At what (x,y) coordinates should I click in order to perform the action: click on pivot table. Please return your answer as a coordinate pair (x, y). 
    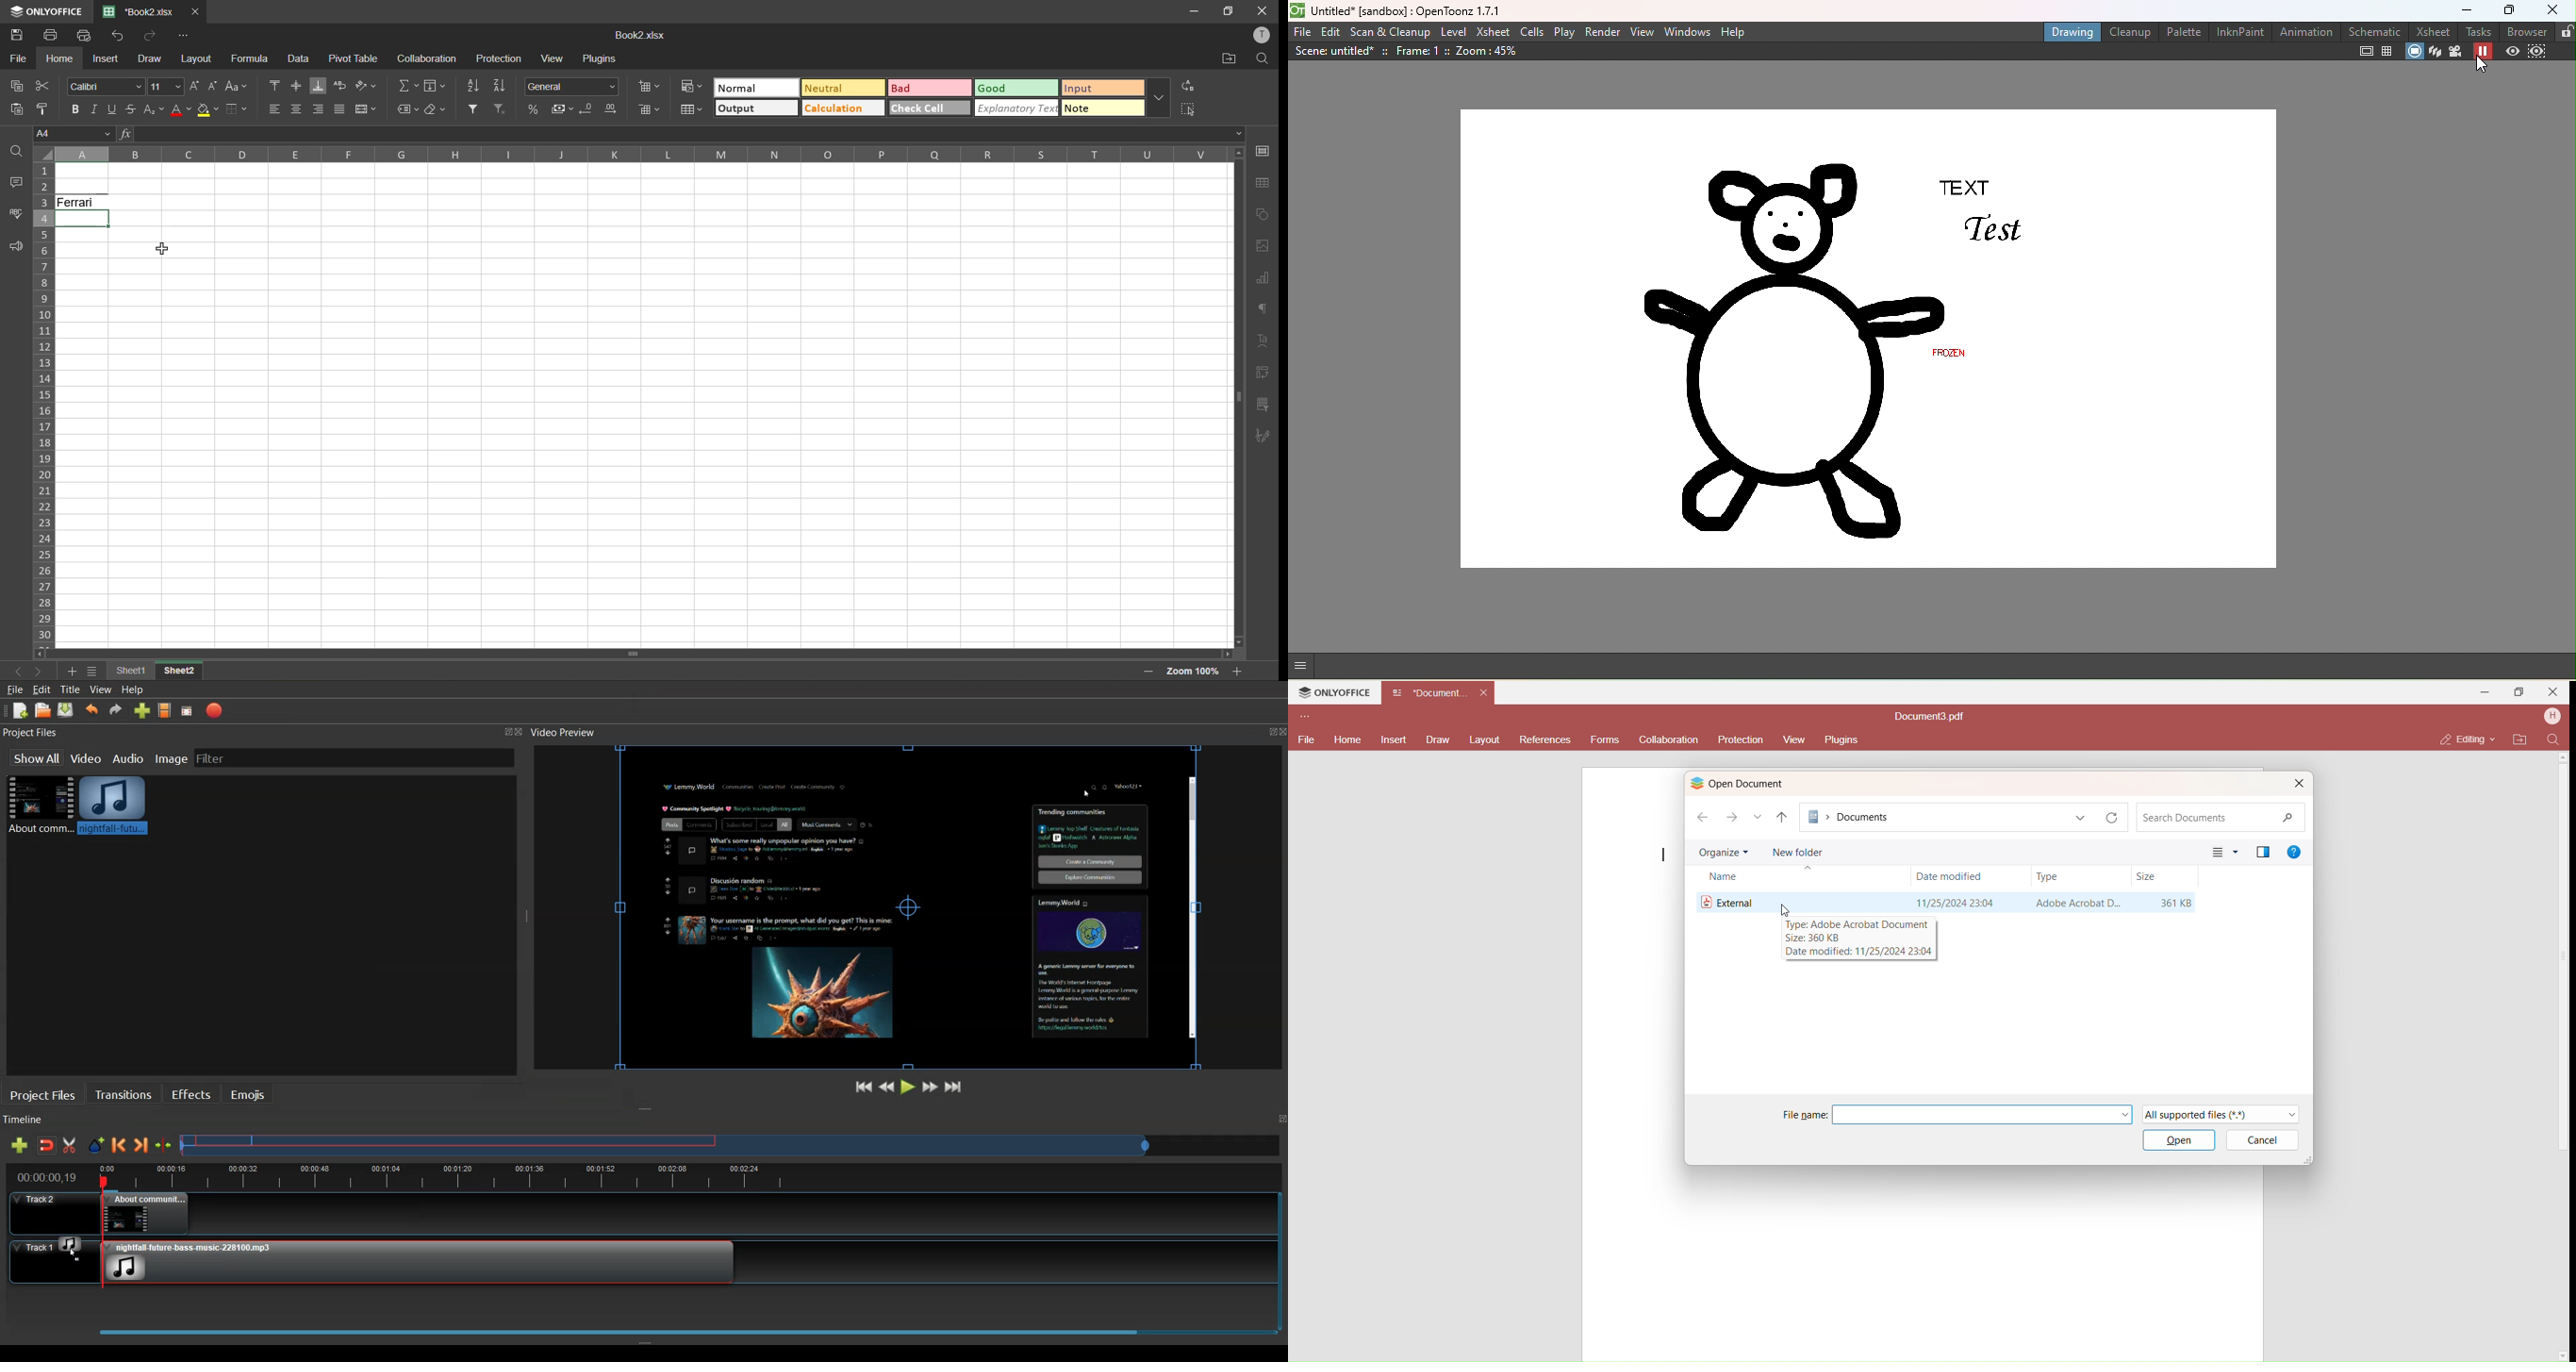
    Looking at the image, I should click on (354, 57).